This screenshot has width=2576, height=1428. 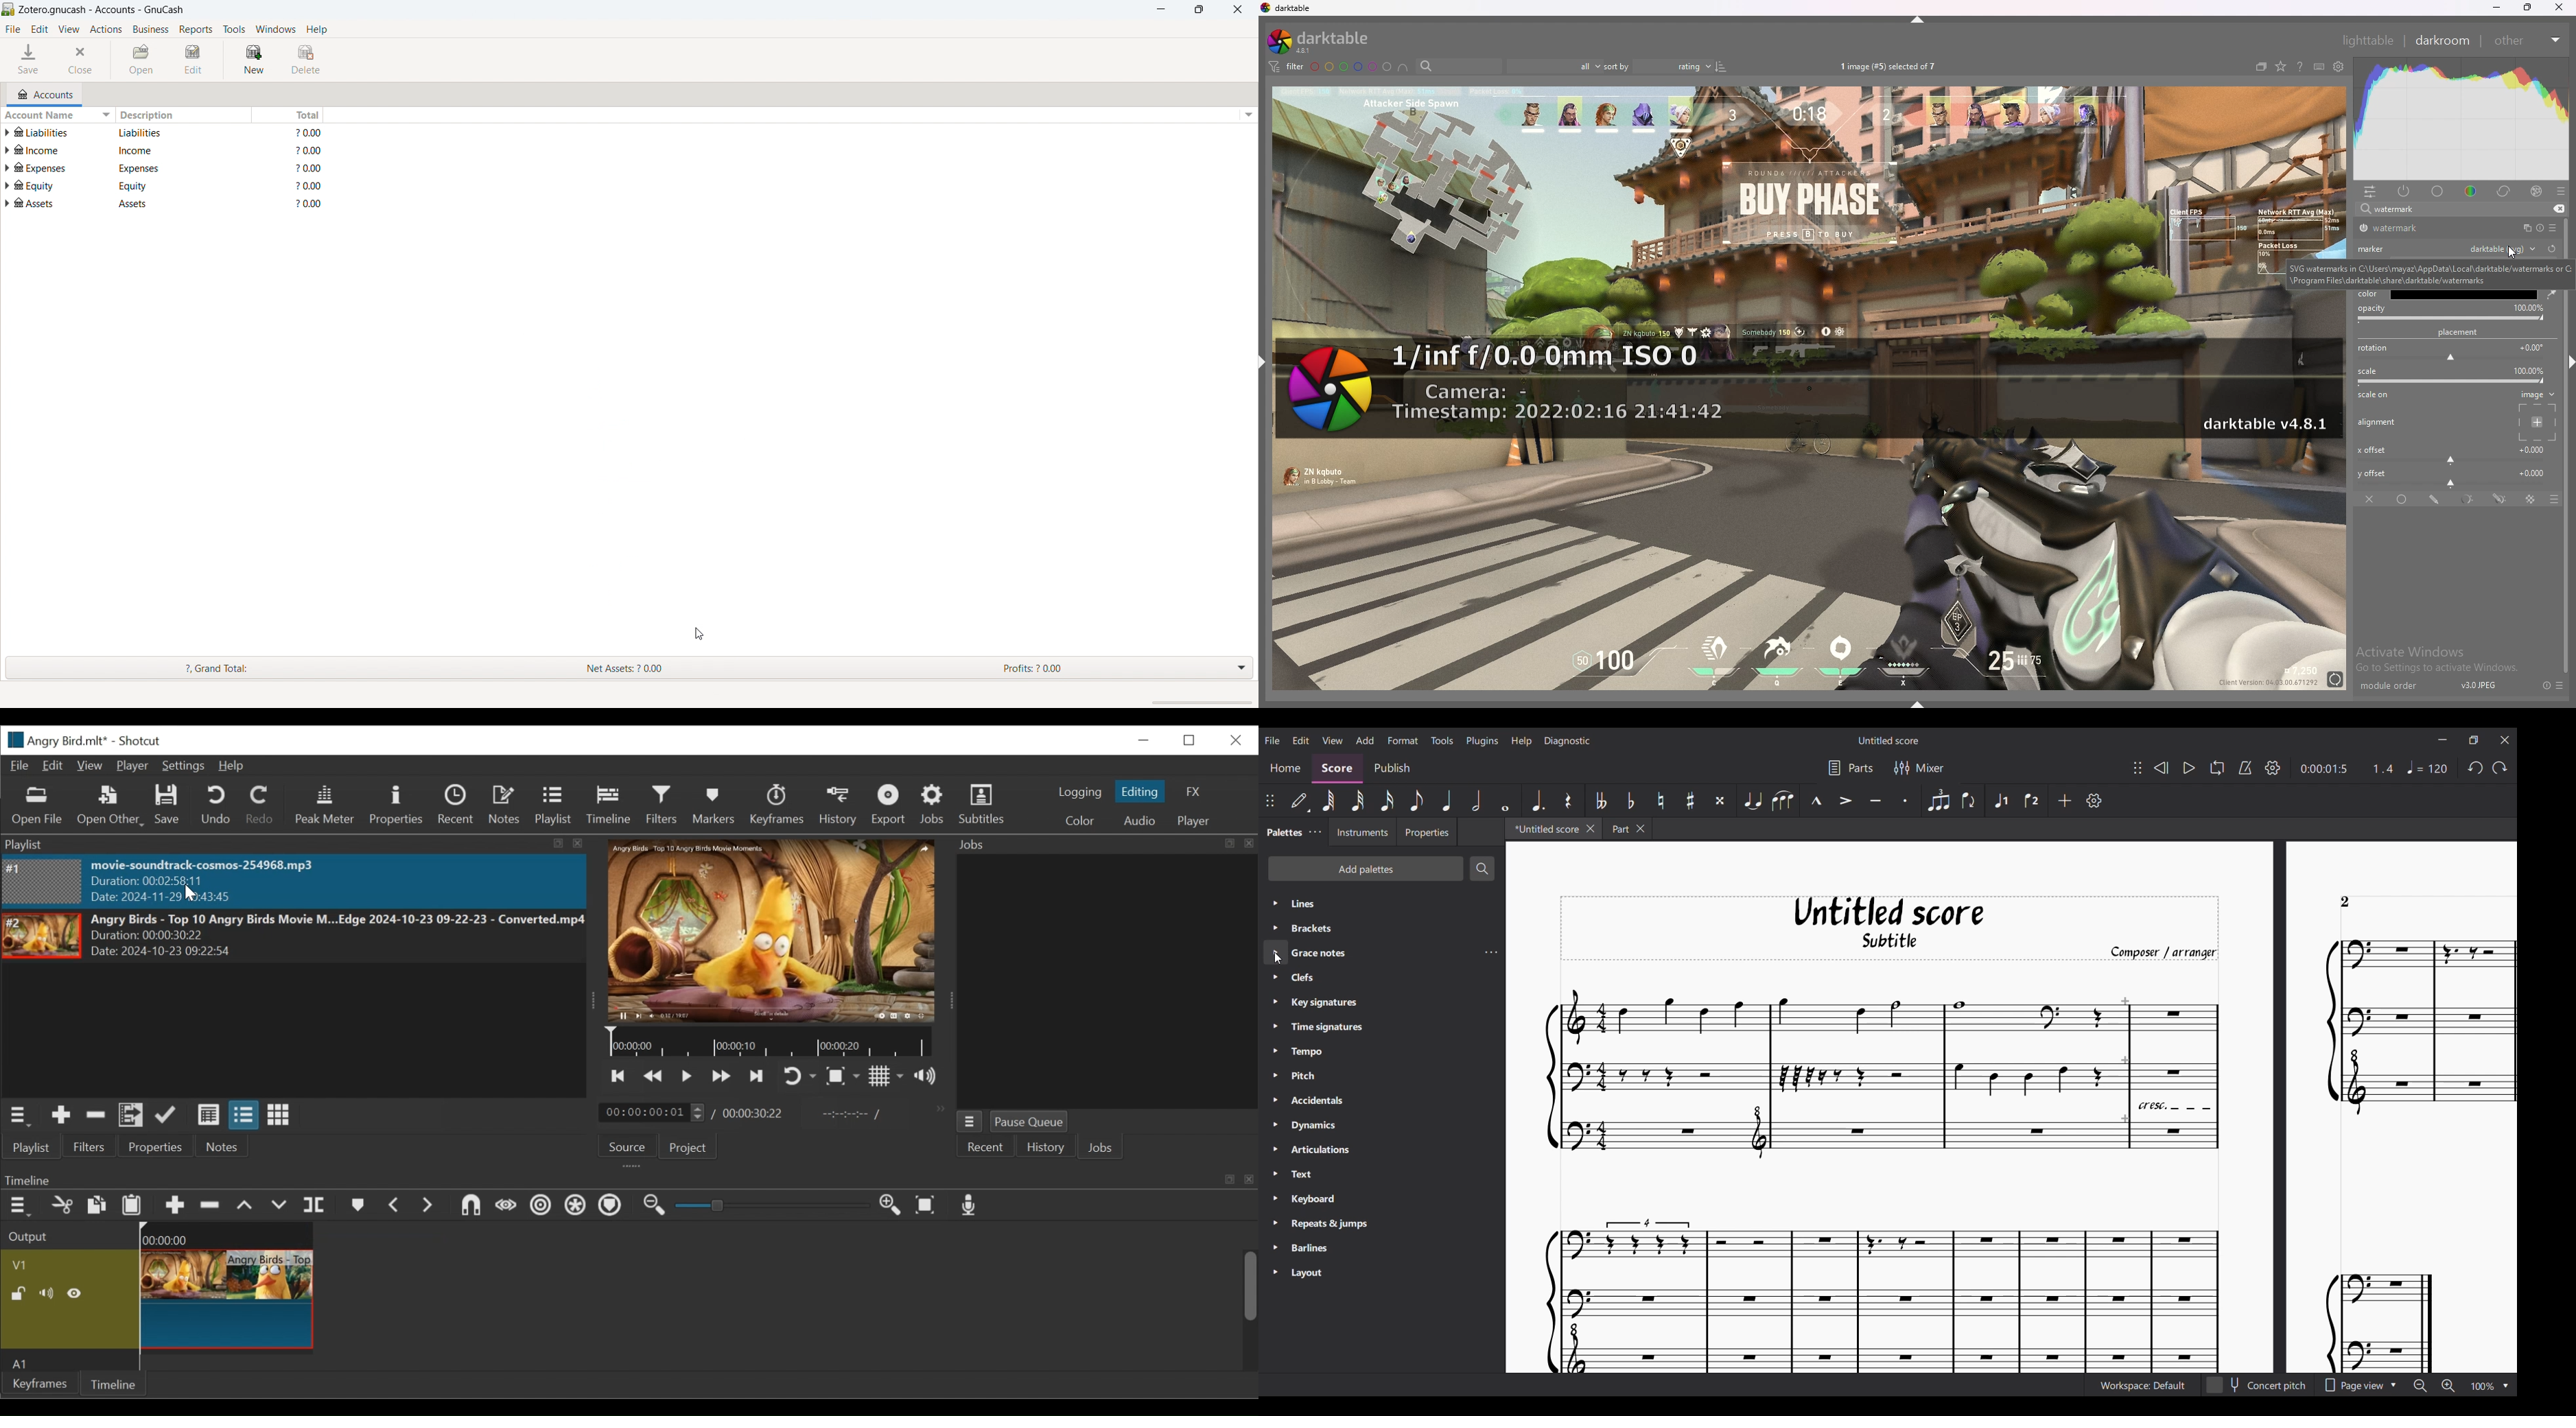 What do you see at coordinates (208, 1116) in the screenshot?
I see `View as details` at bounding box center [208, 1116].